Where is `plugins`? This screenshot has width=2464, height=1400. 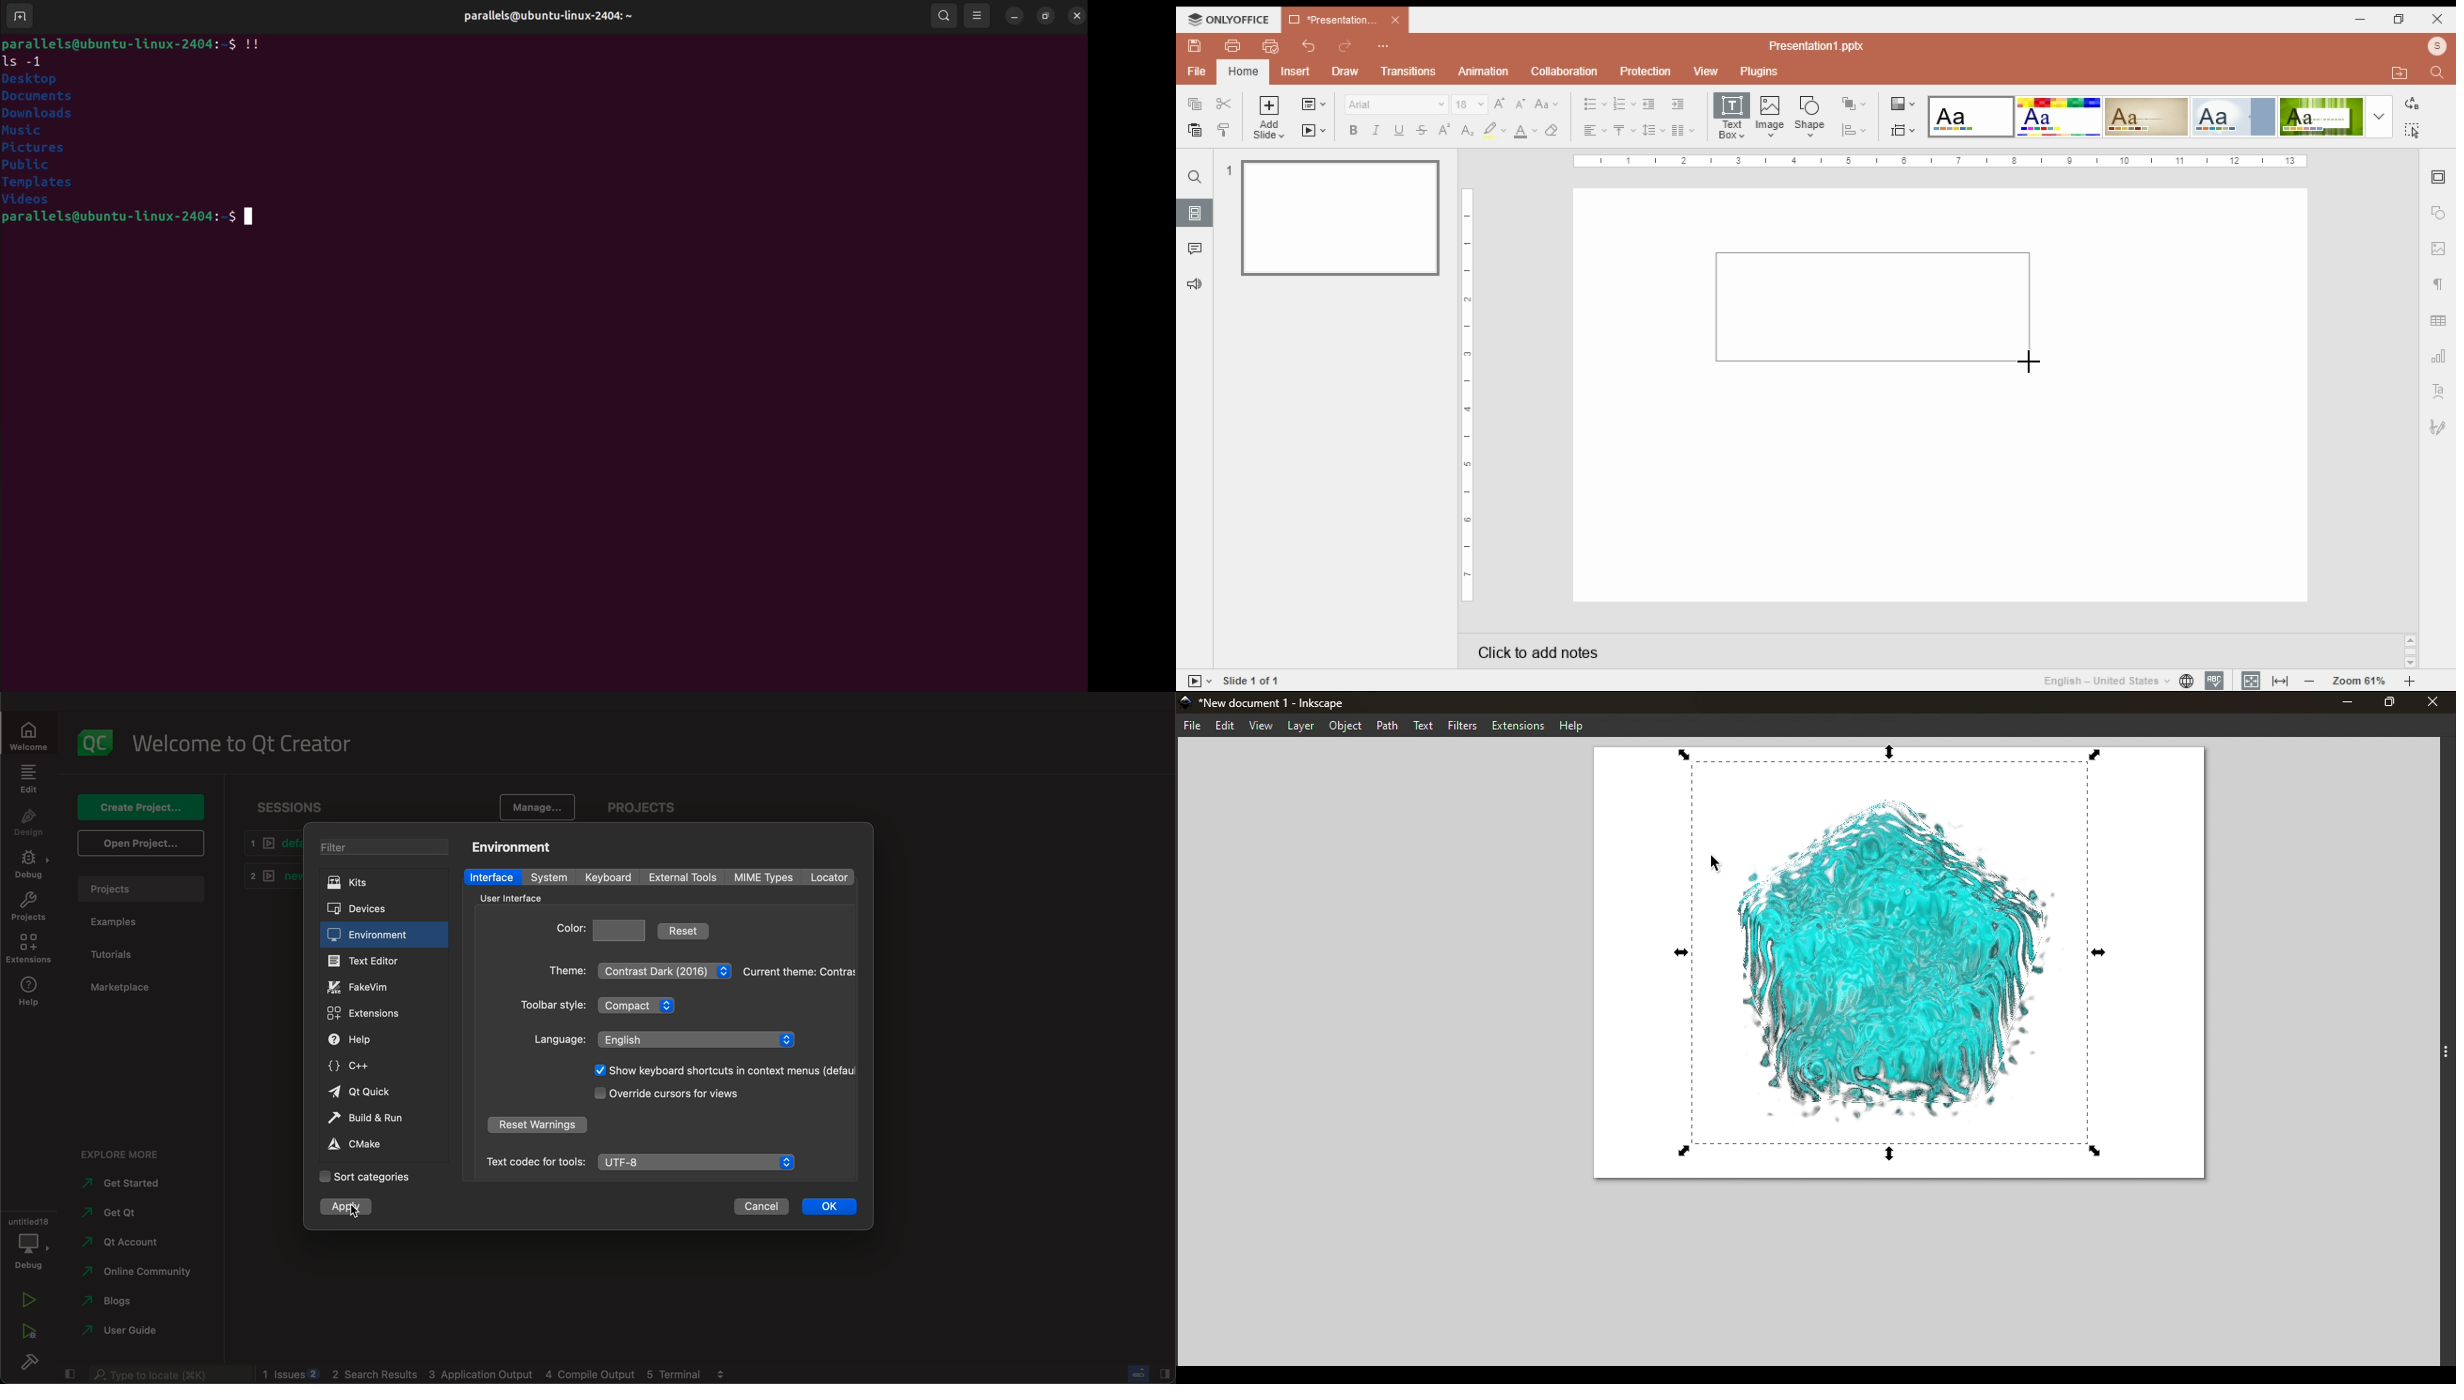
plugins is located at coordinates (1758, 71).